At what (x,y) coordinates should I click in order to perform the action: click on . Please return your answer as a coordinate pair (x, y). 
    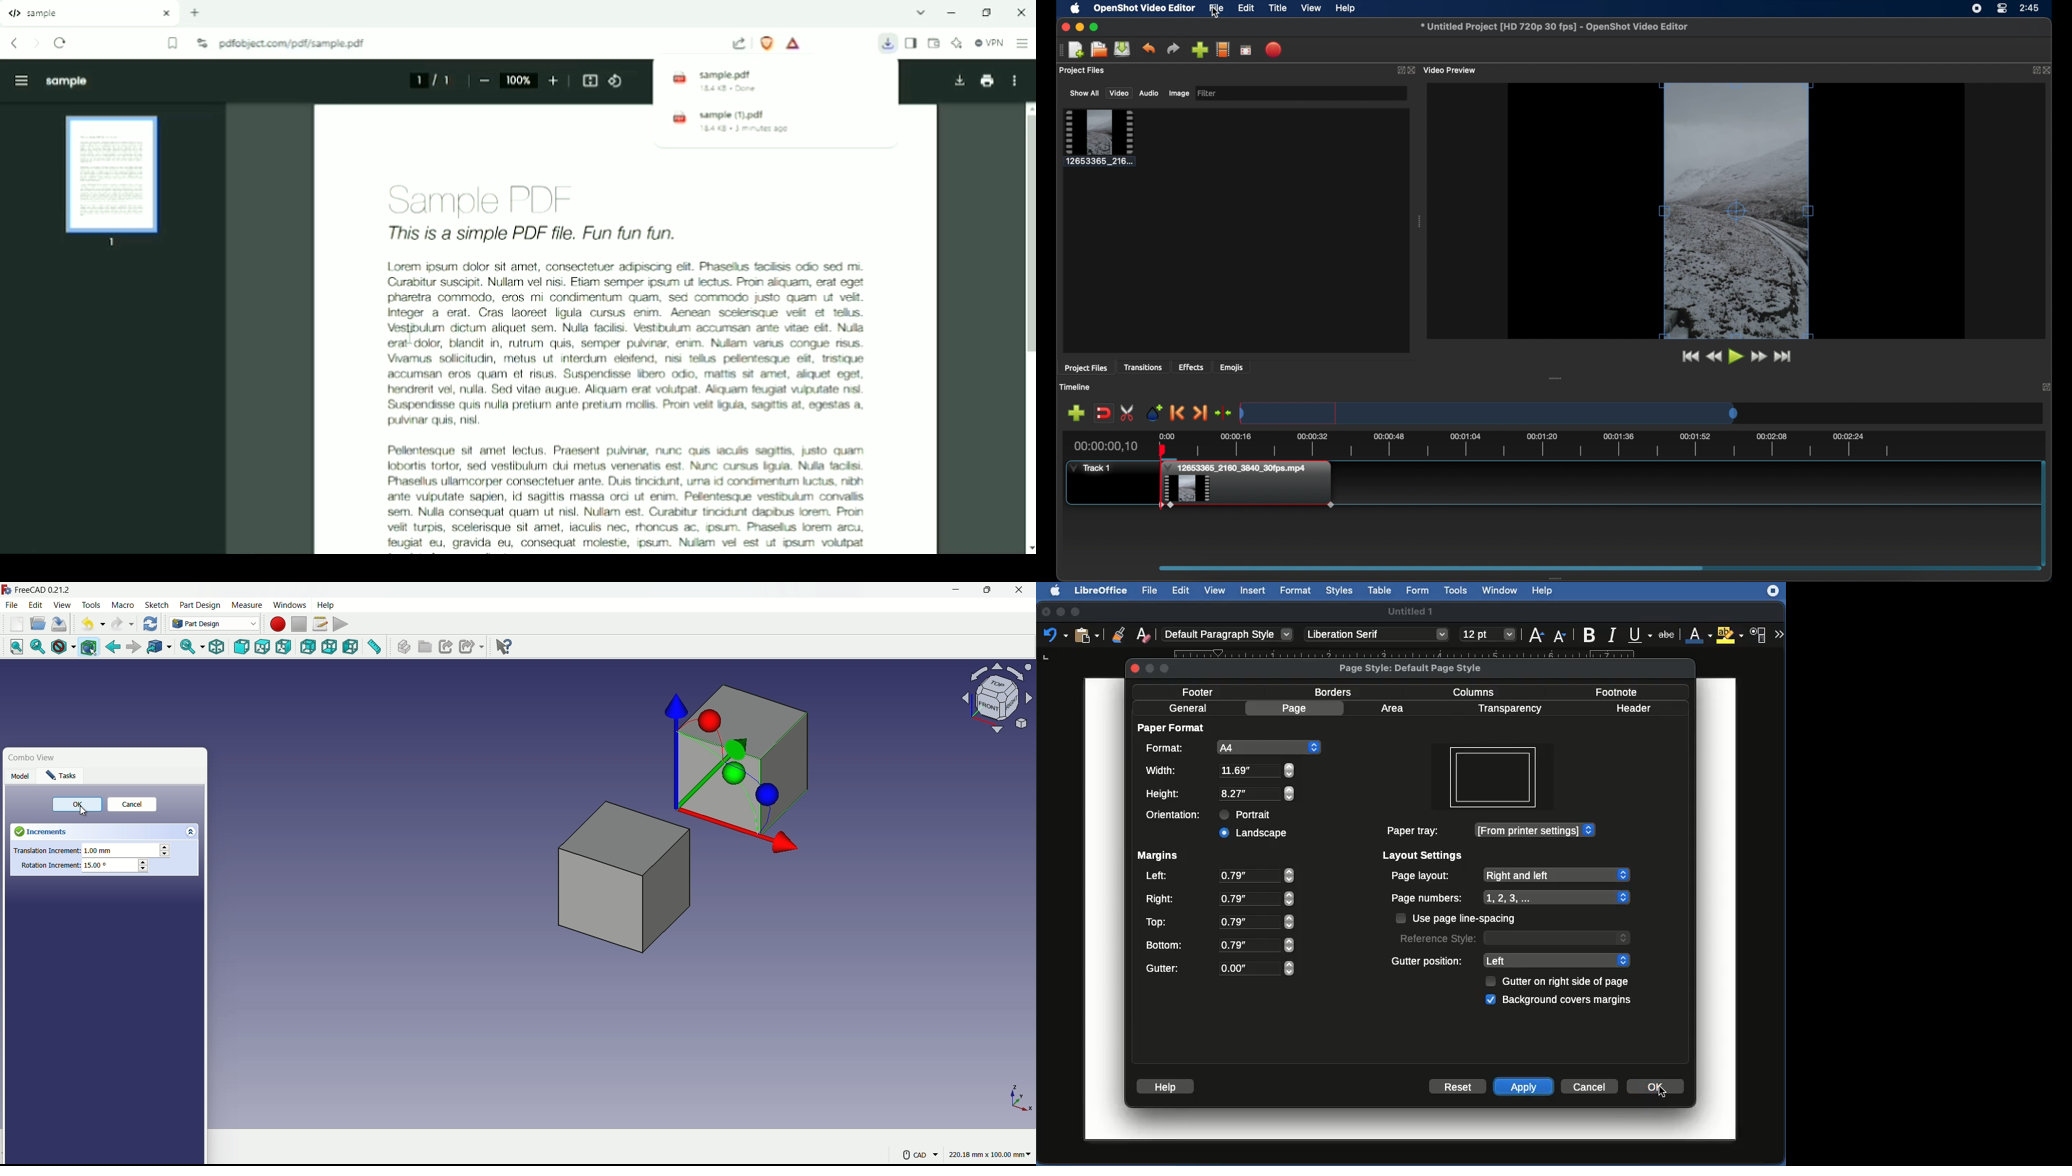
    Looking at the image, I should click on (1223, 413).